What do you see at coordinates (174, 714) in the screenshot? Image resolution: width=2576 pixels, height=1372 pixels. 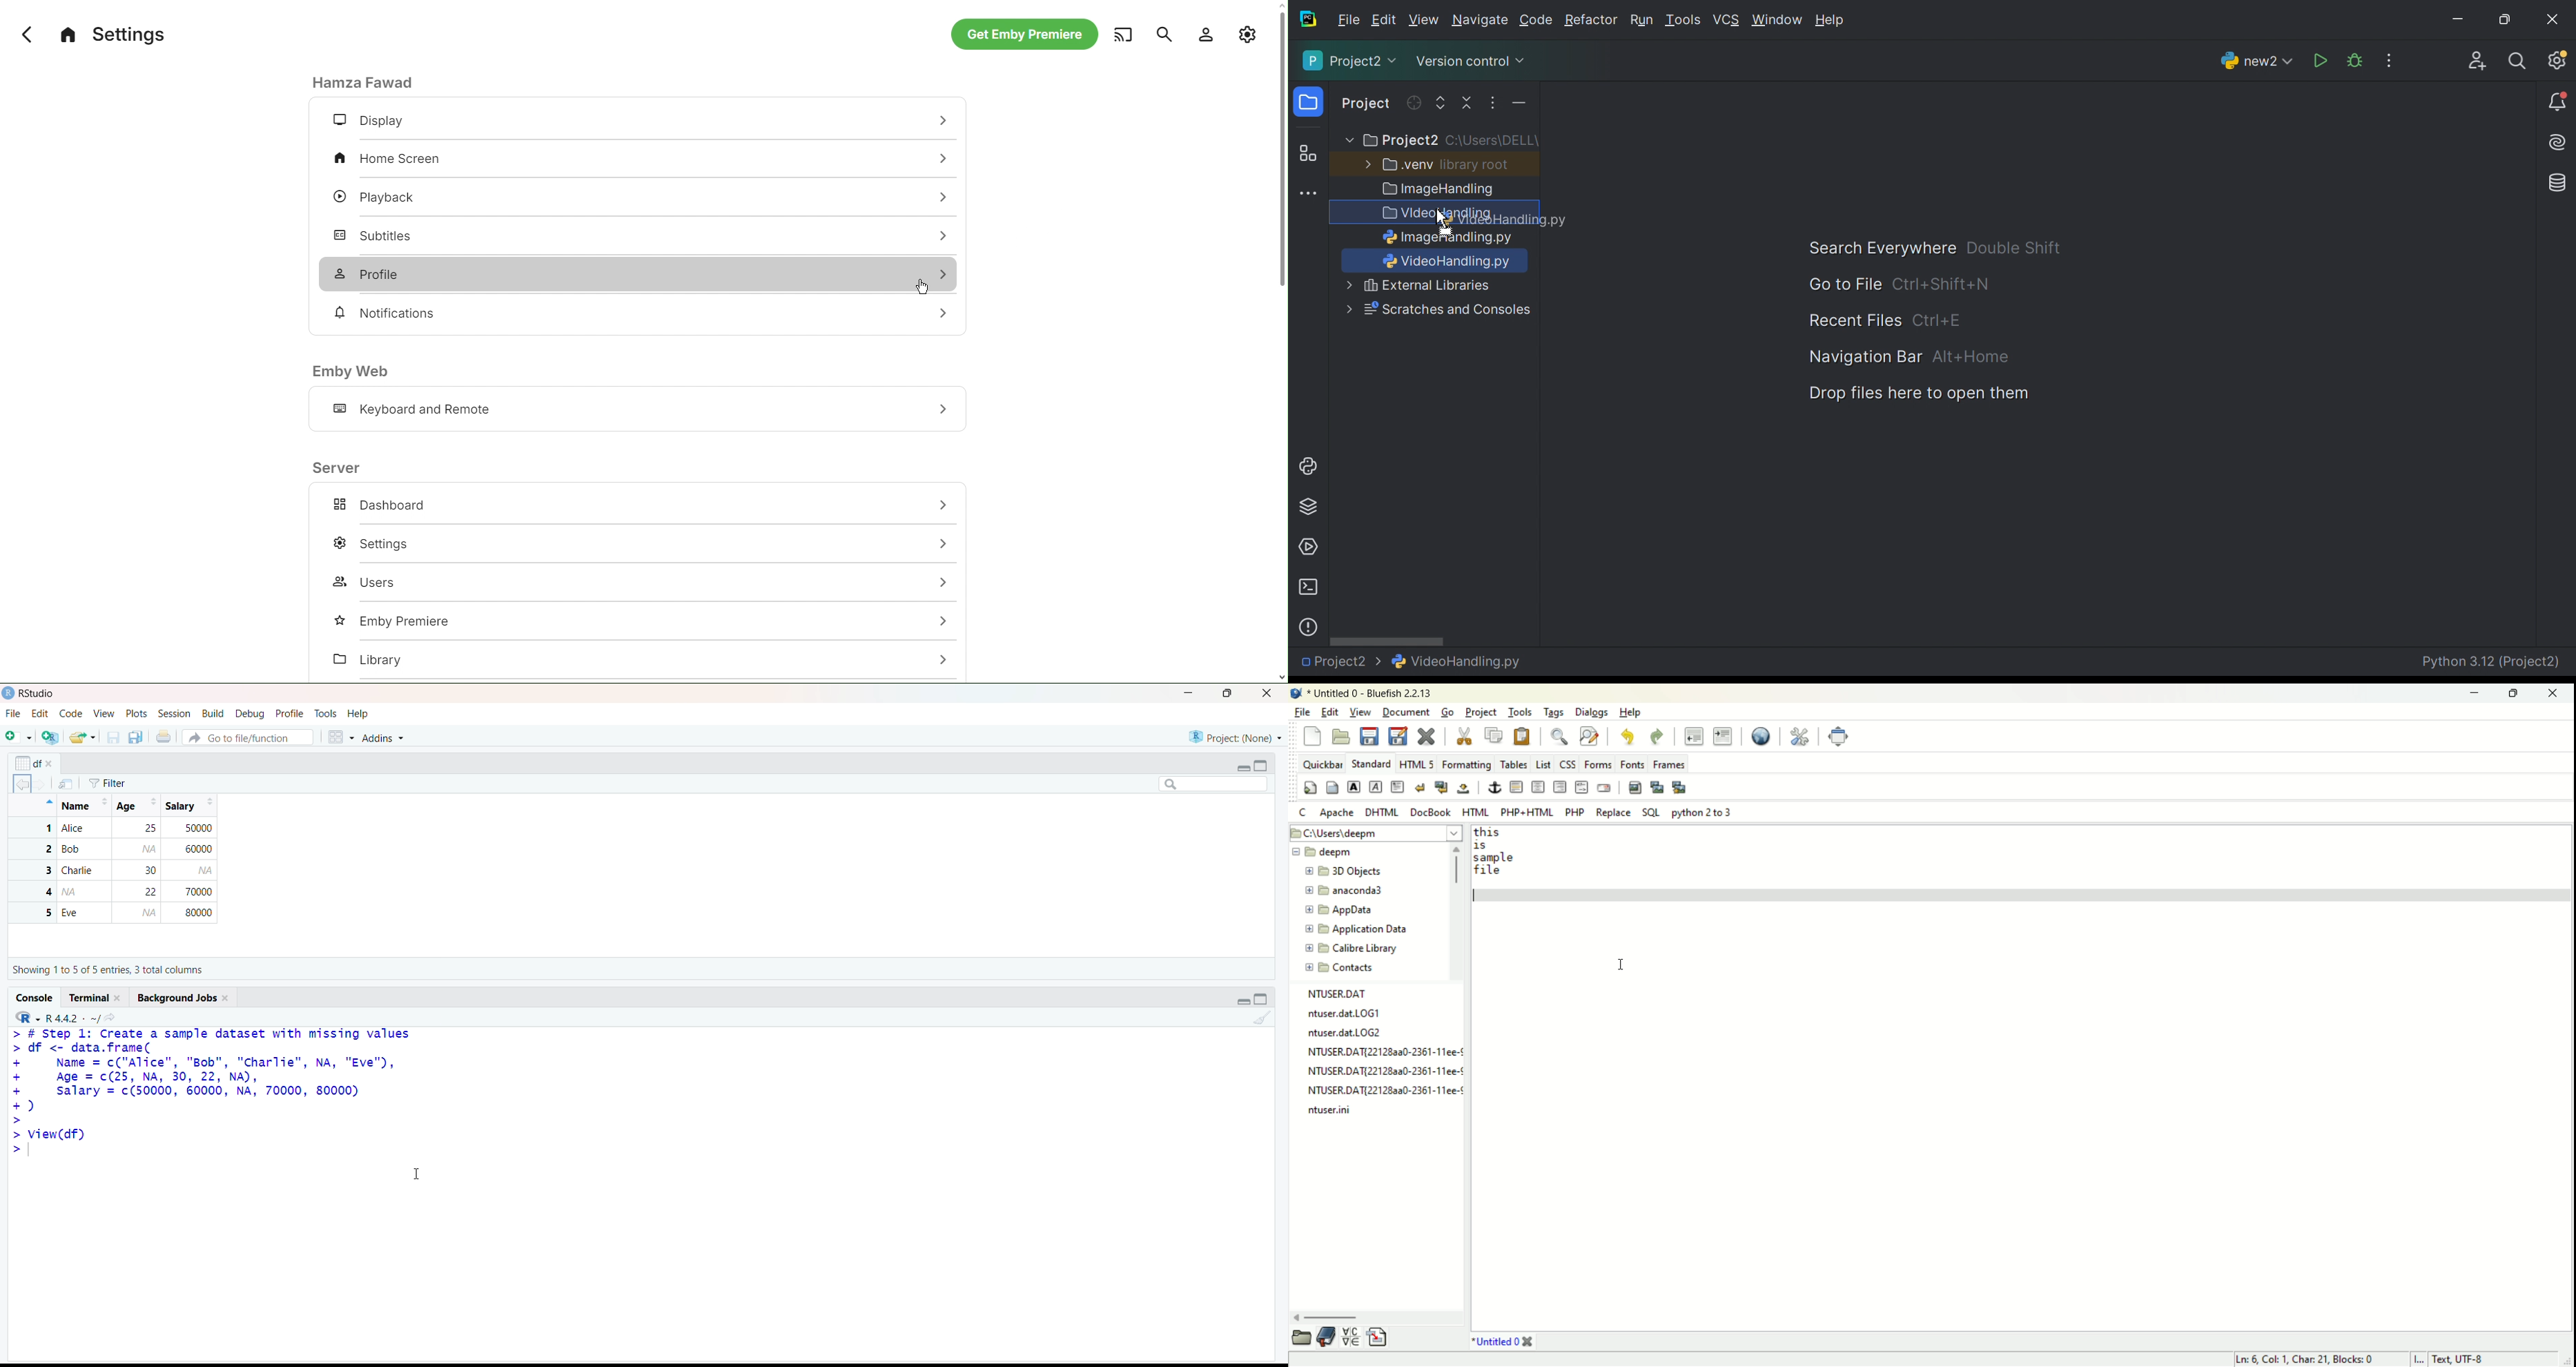 I see `Session` at bounding box center [174, 714].